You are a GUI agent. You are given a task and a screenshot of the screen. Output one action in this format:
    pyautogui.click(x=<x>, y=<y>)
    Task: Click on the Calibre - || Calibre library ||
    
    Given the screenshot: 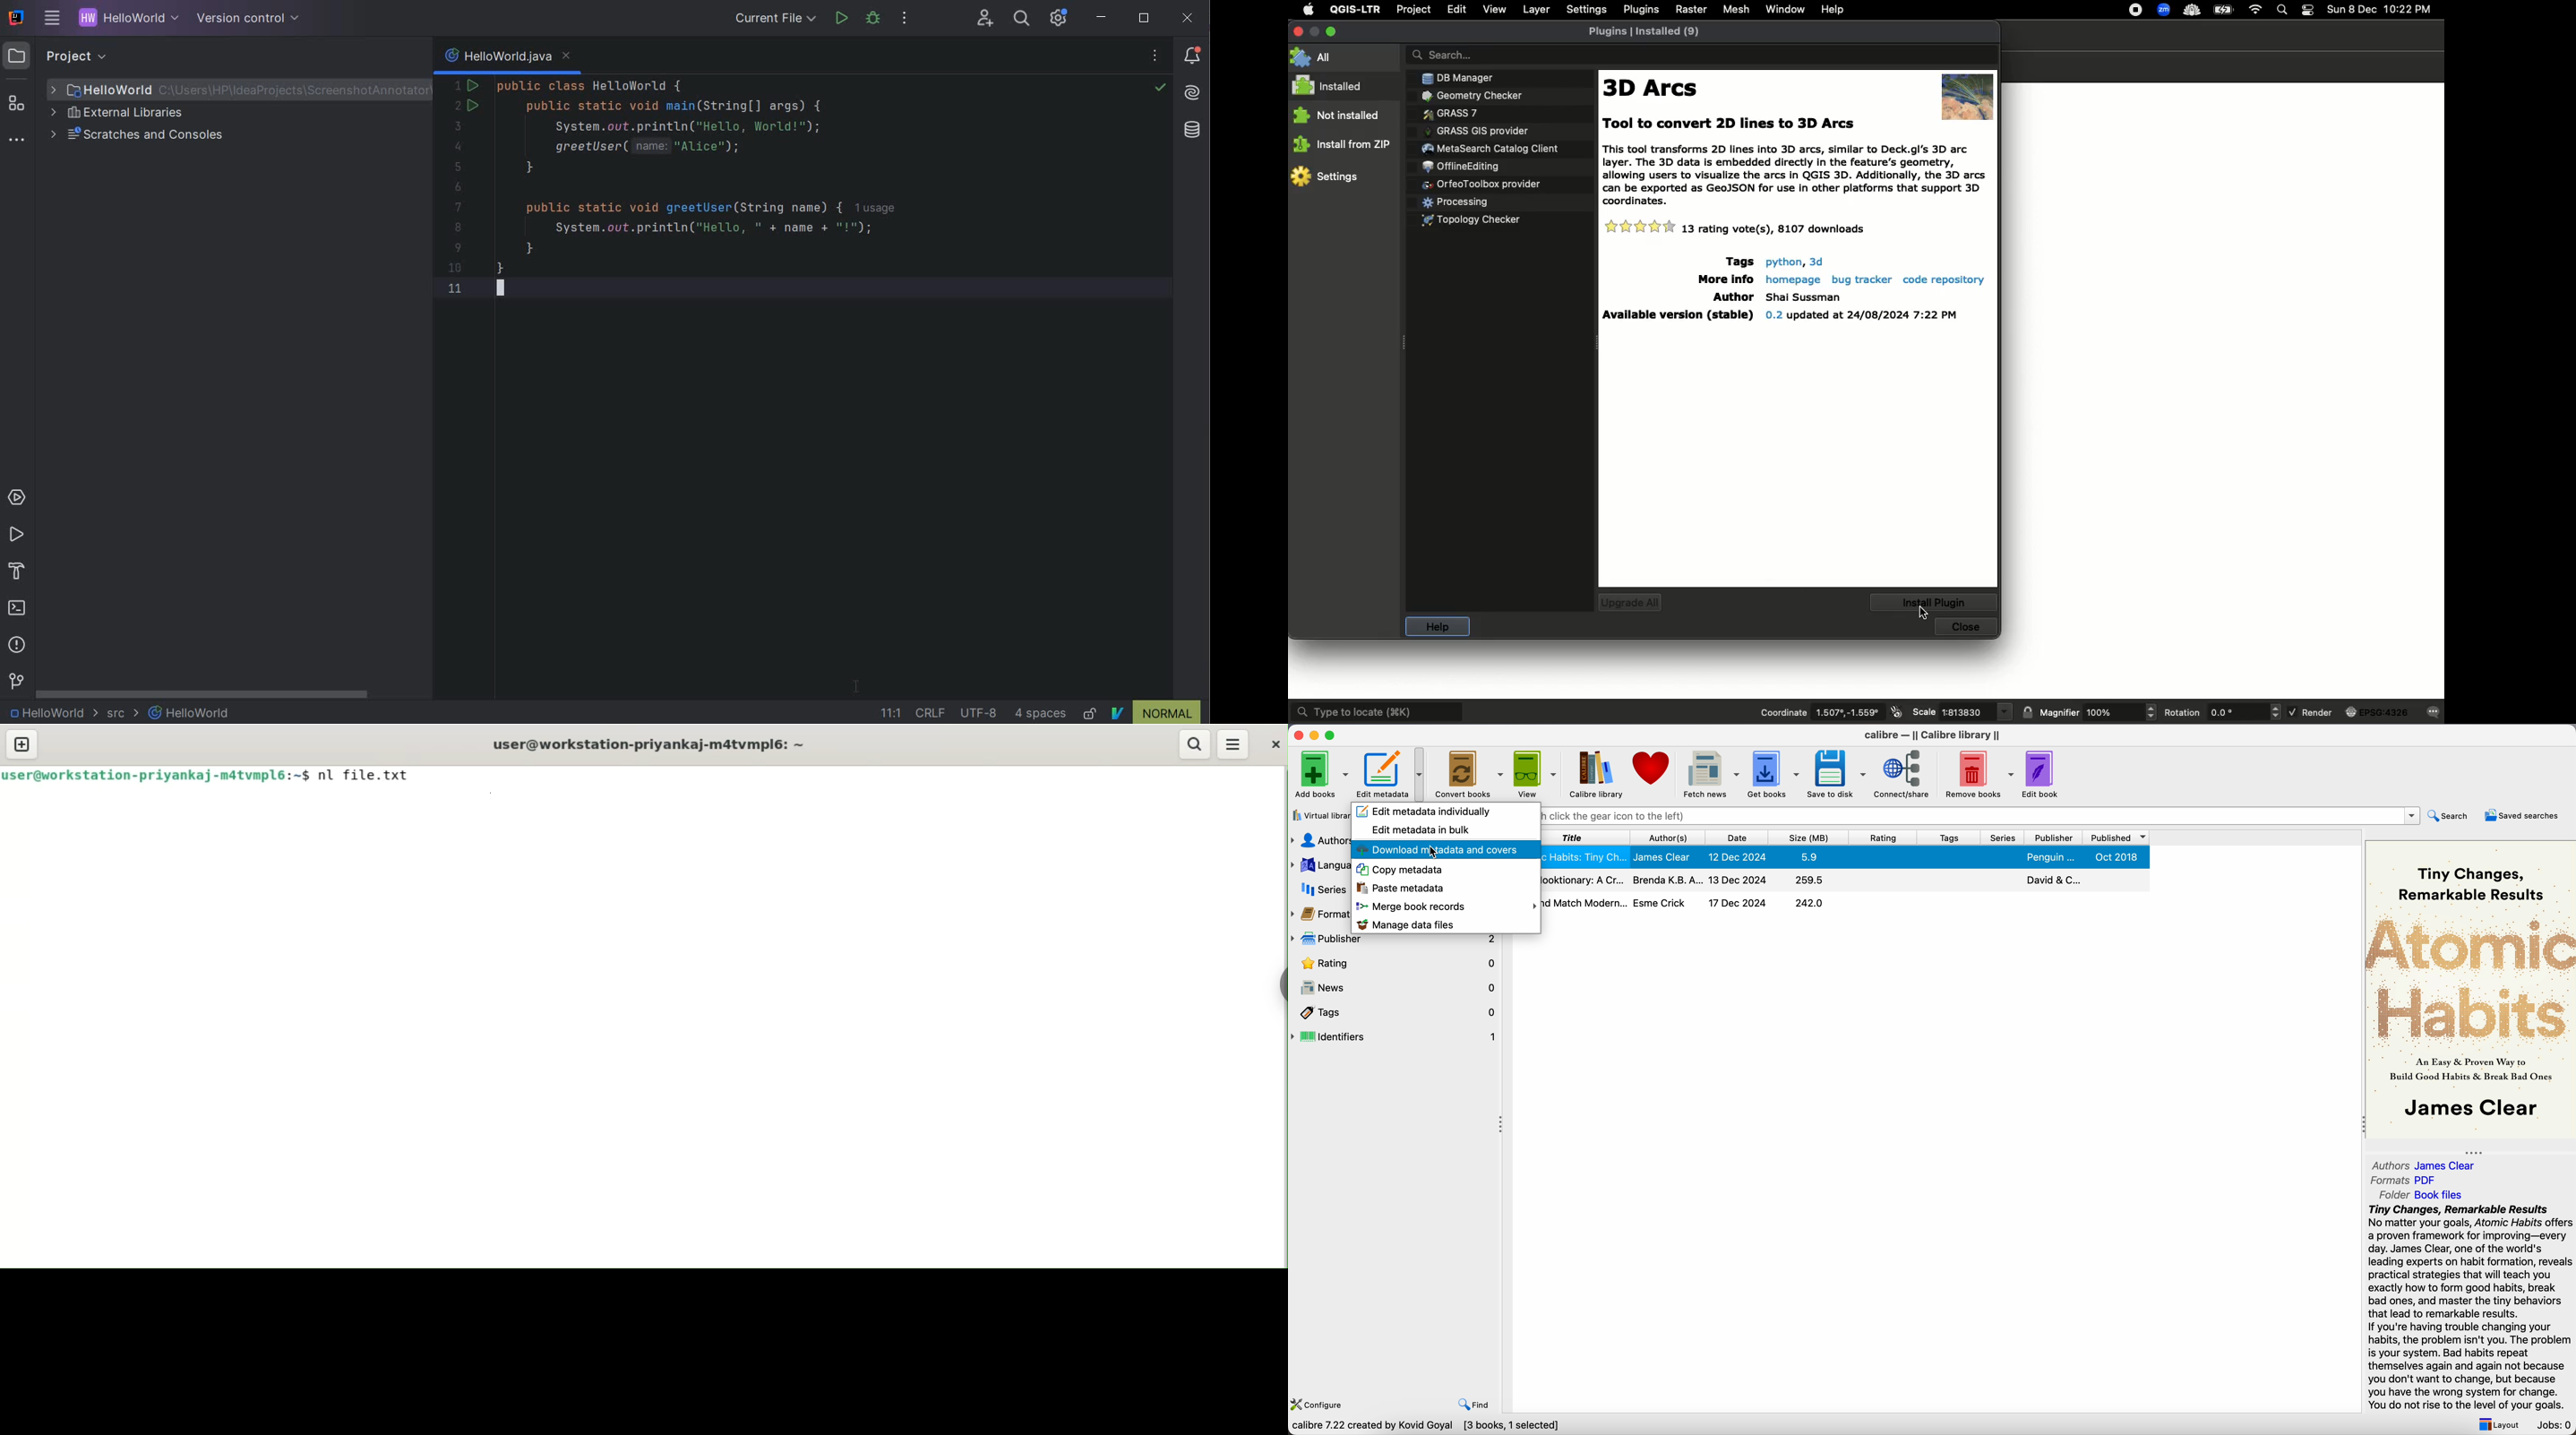 What is the action you would take?
    pyautogui.click(x=1929, y=736)
    